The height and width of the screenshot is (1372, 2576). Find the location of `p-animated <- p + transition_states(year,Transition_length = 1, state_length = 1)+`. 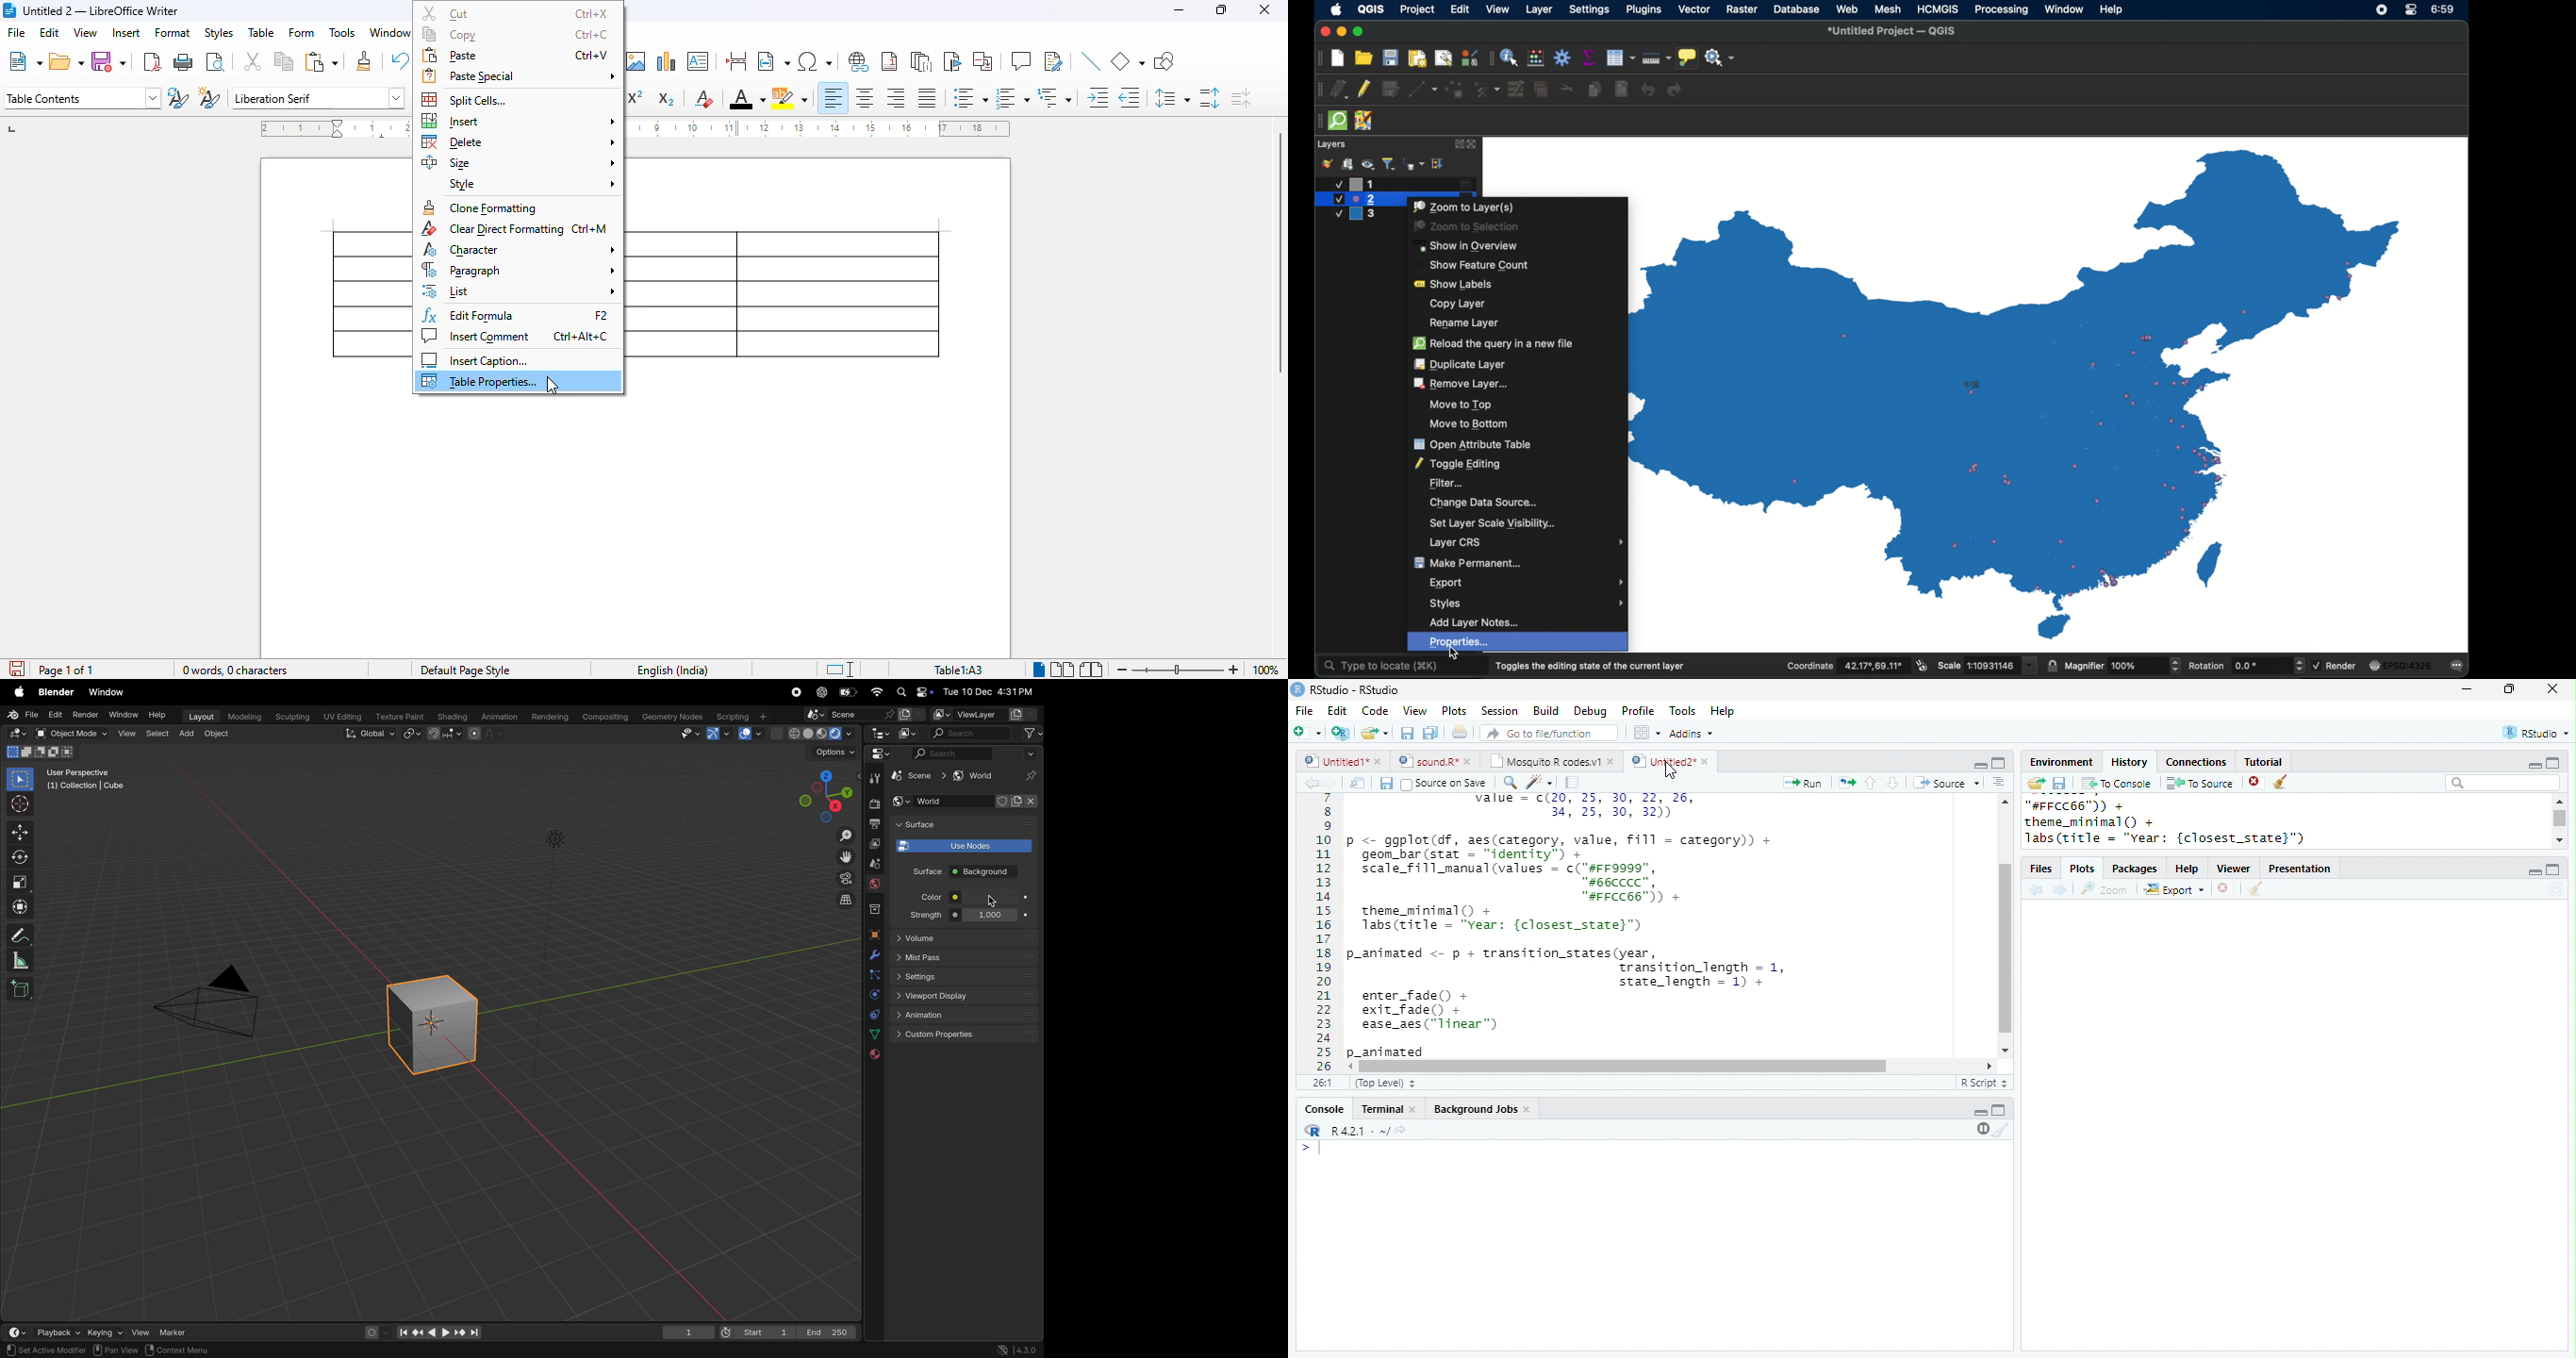

p-animated <- p + transition_states(year,Transition_length = 1, state_length = 1)+ is located at coordinates (1575, 966).